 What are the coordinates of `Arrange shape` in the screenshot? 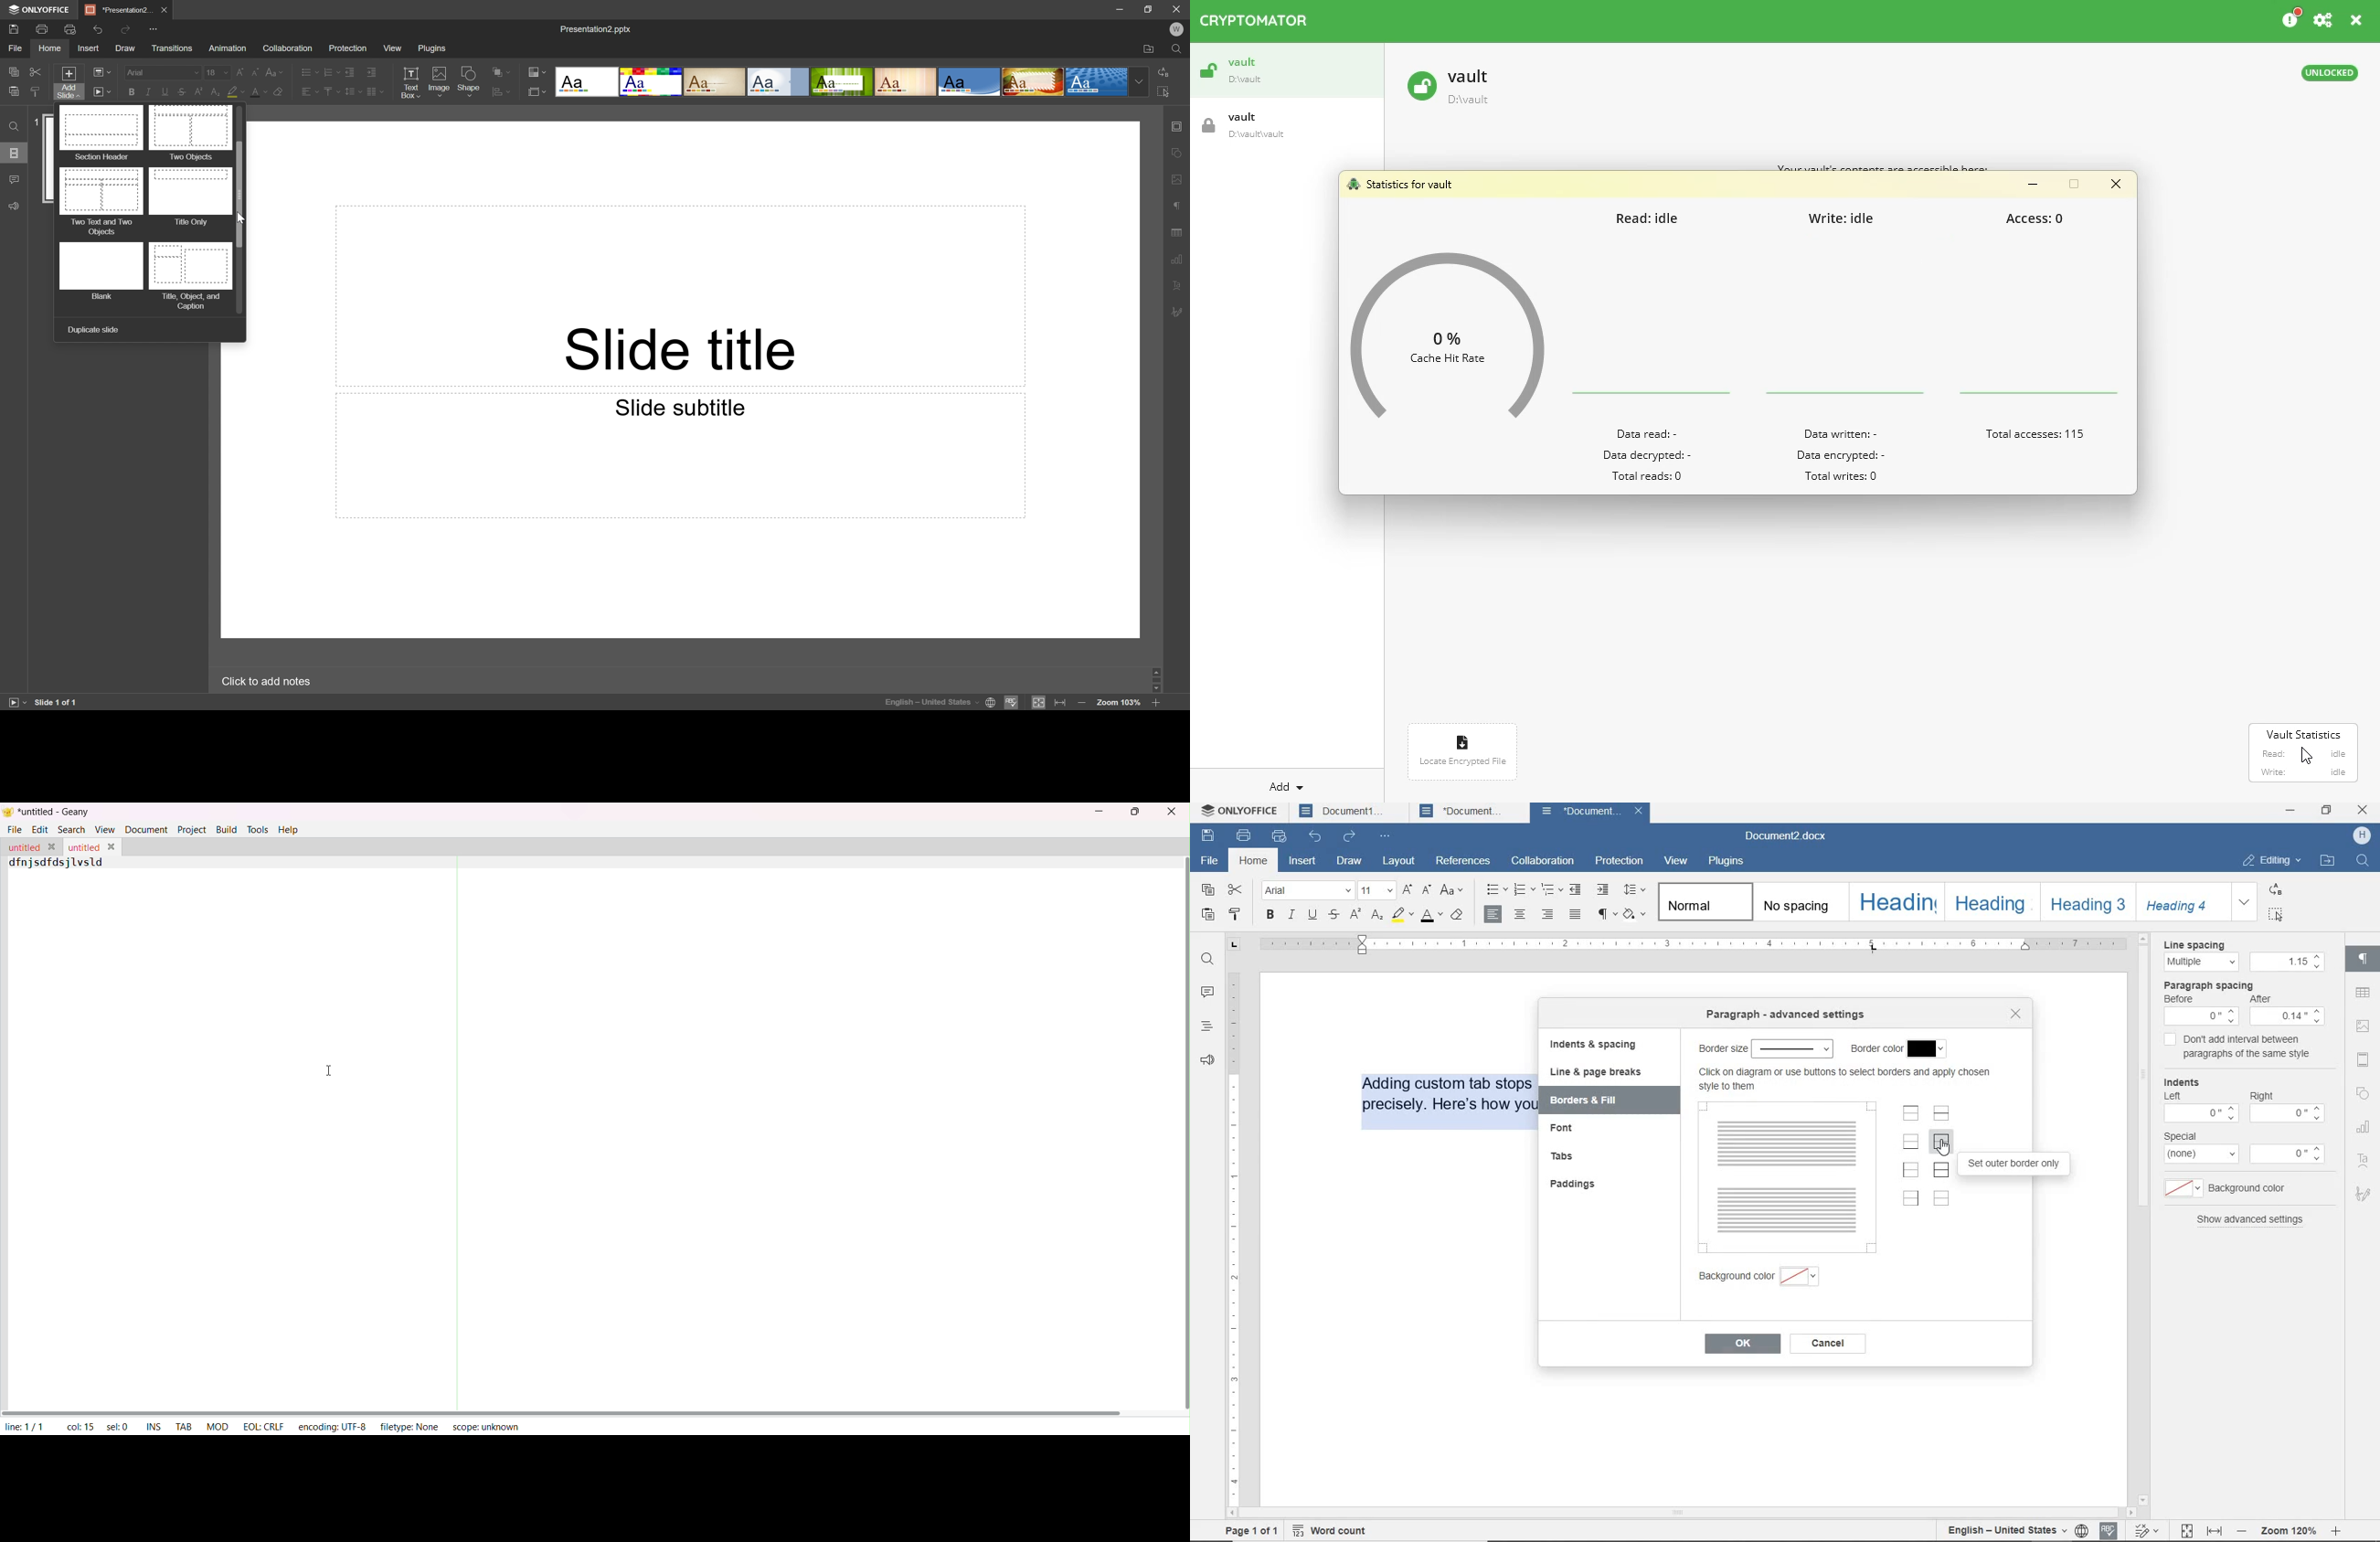 It's located at (503, 91).